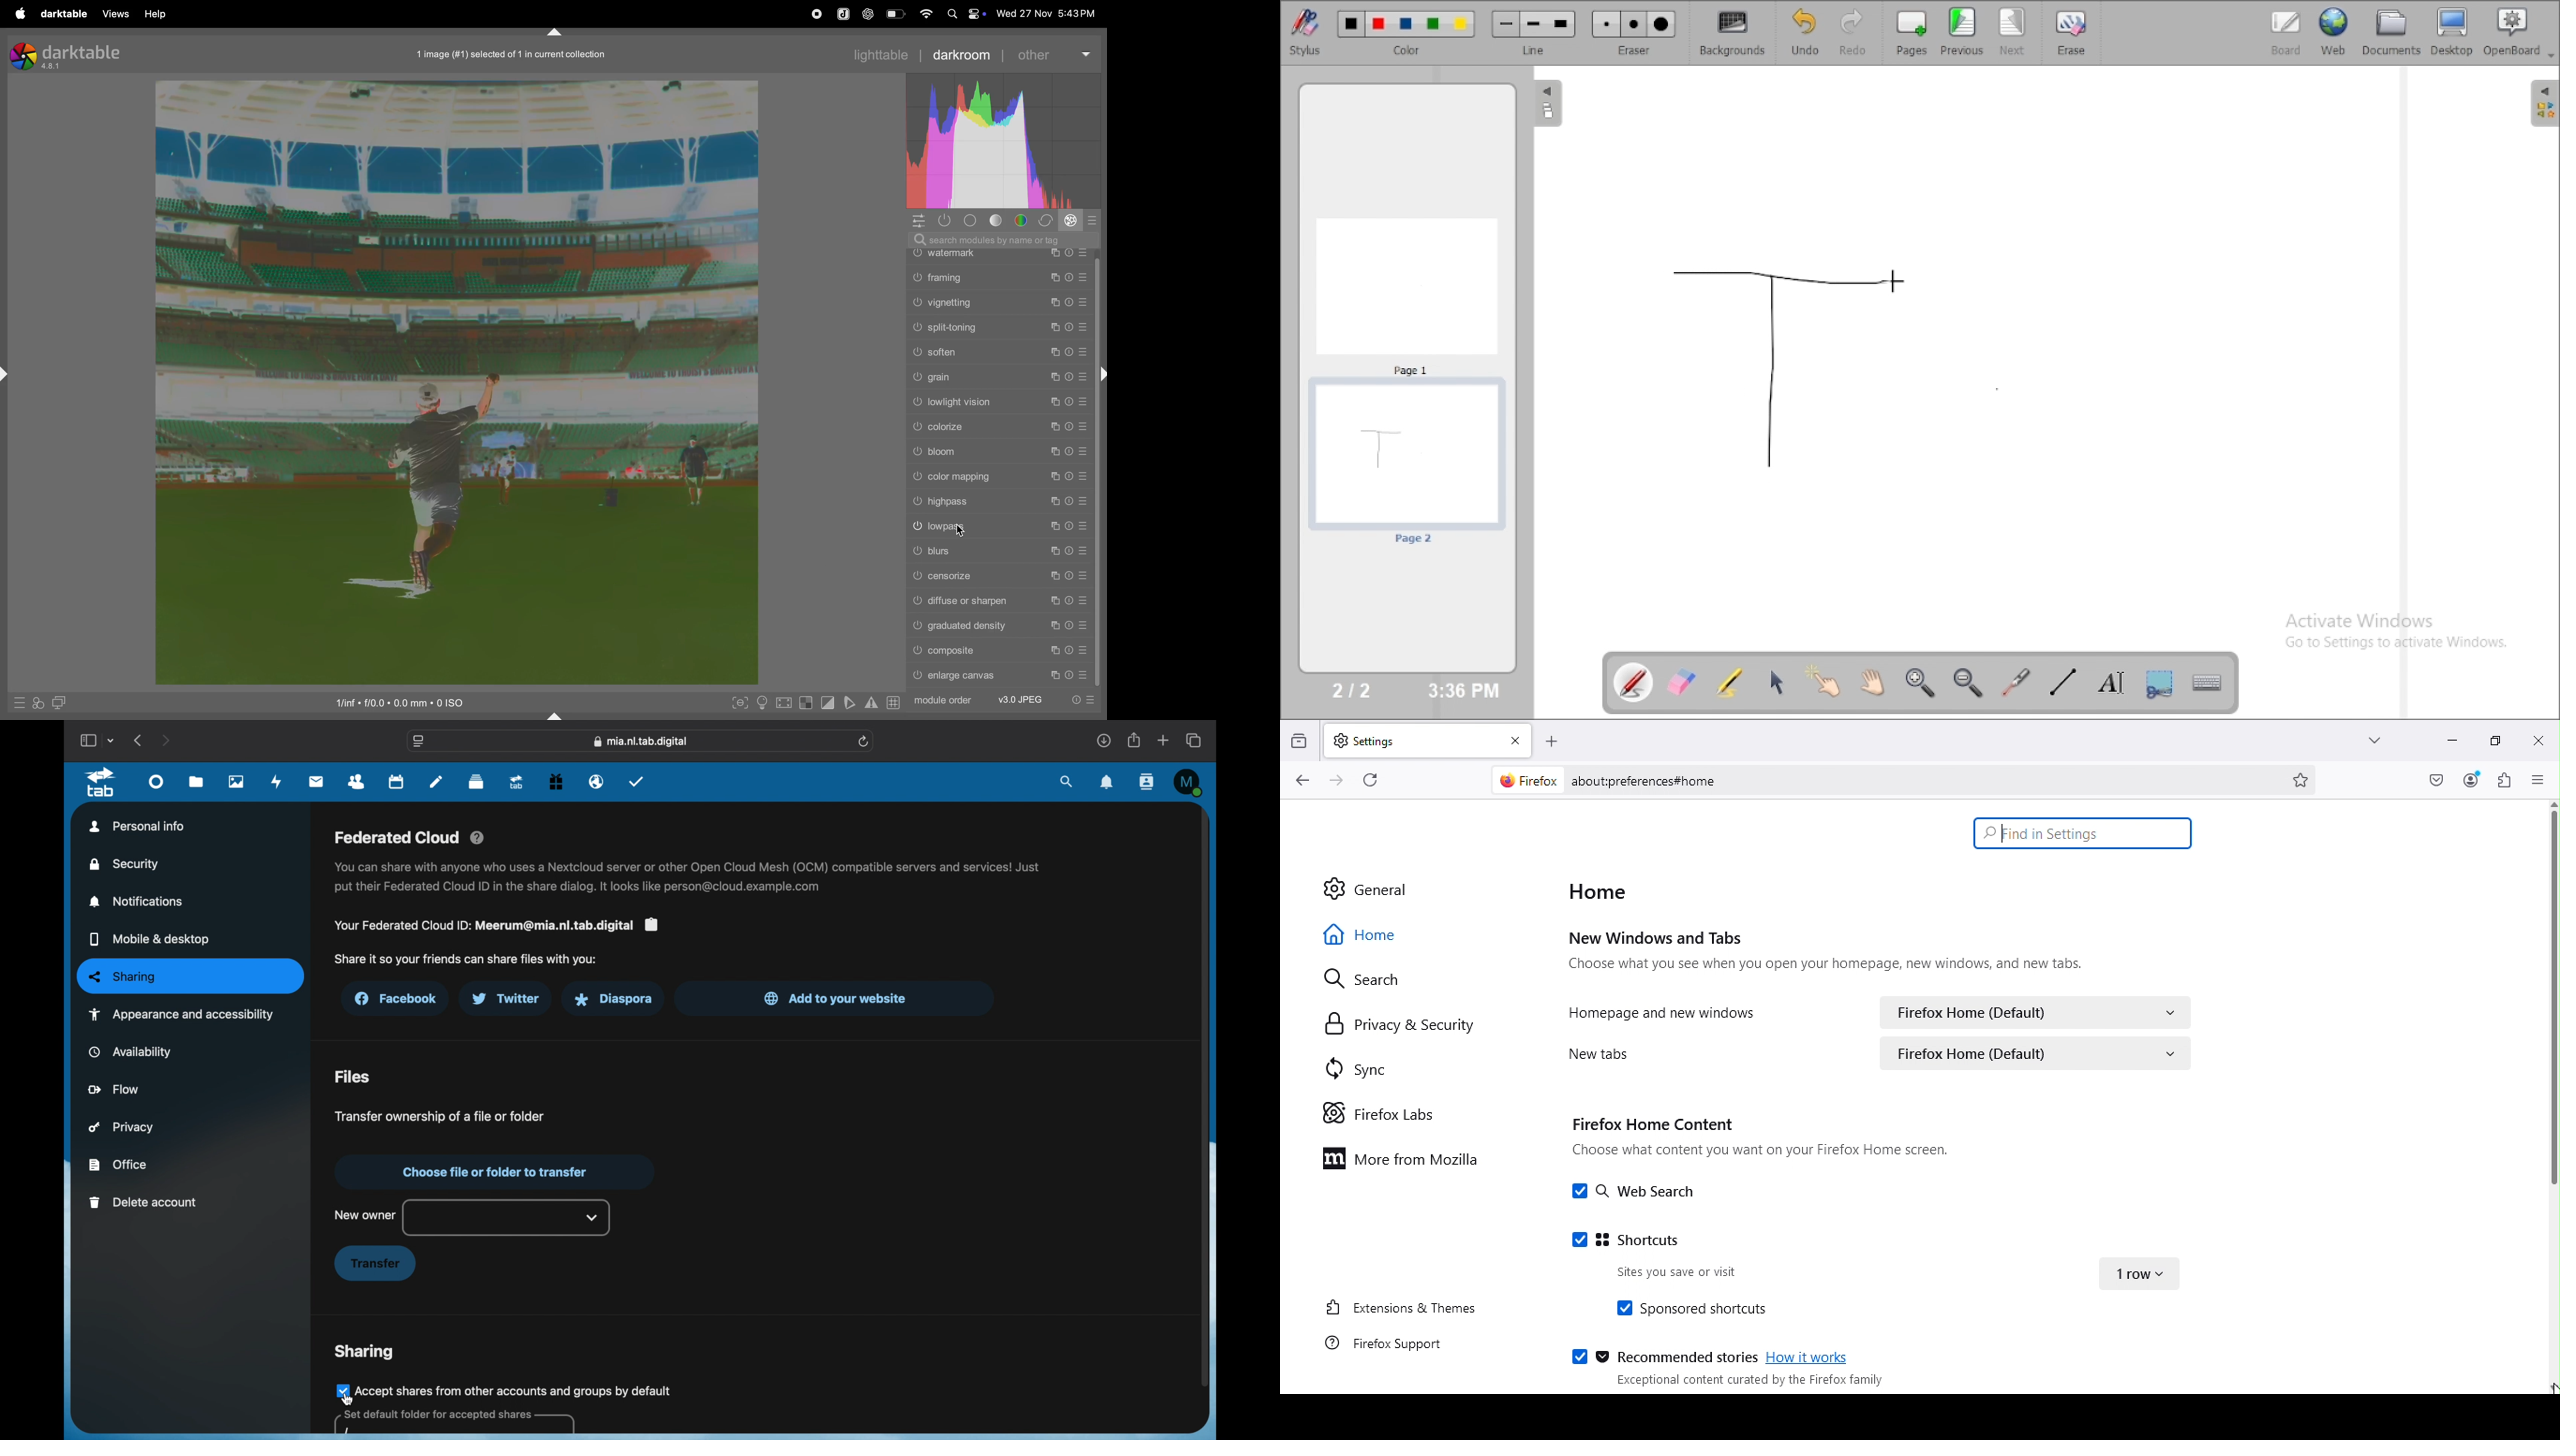 This screenshot has width=2576, height=1456. I want to click on Search bar, so click(2081, 832).